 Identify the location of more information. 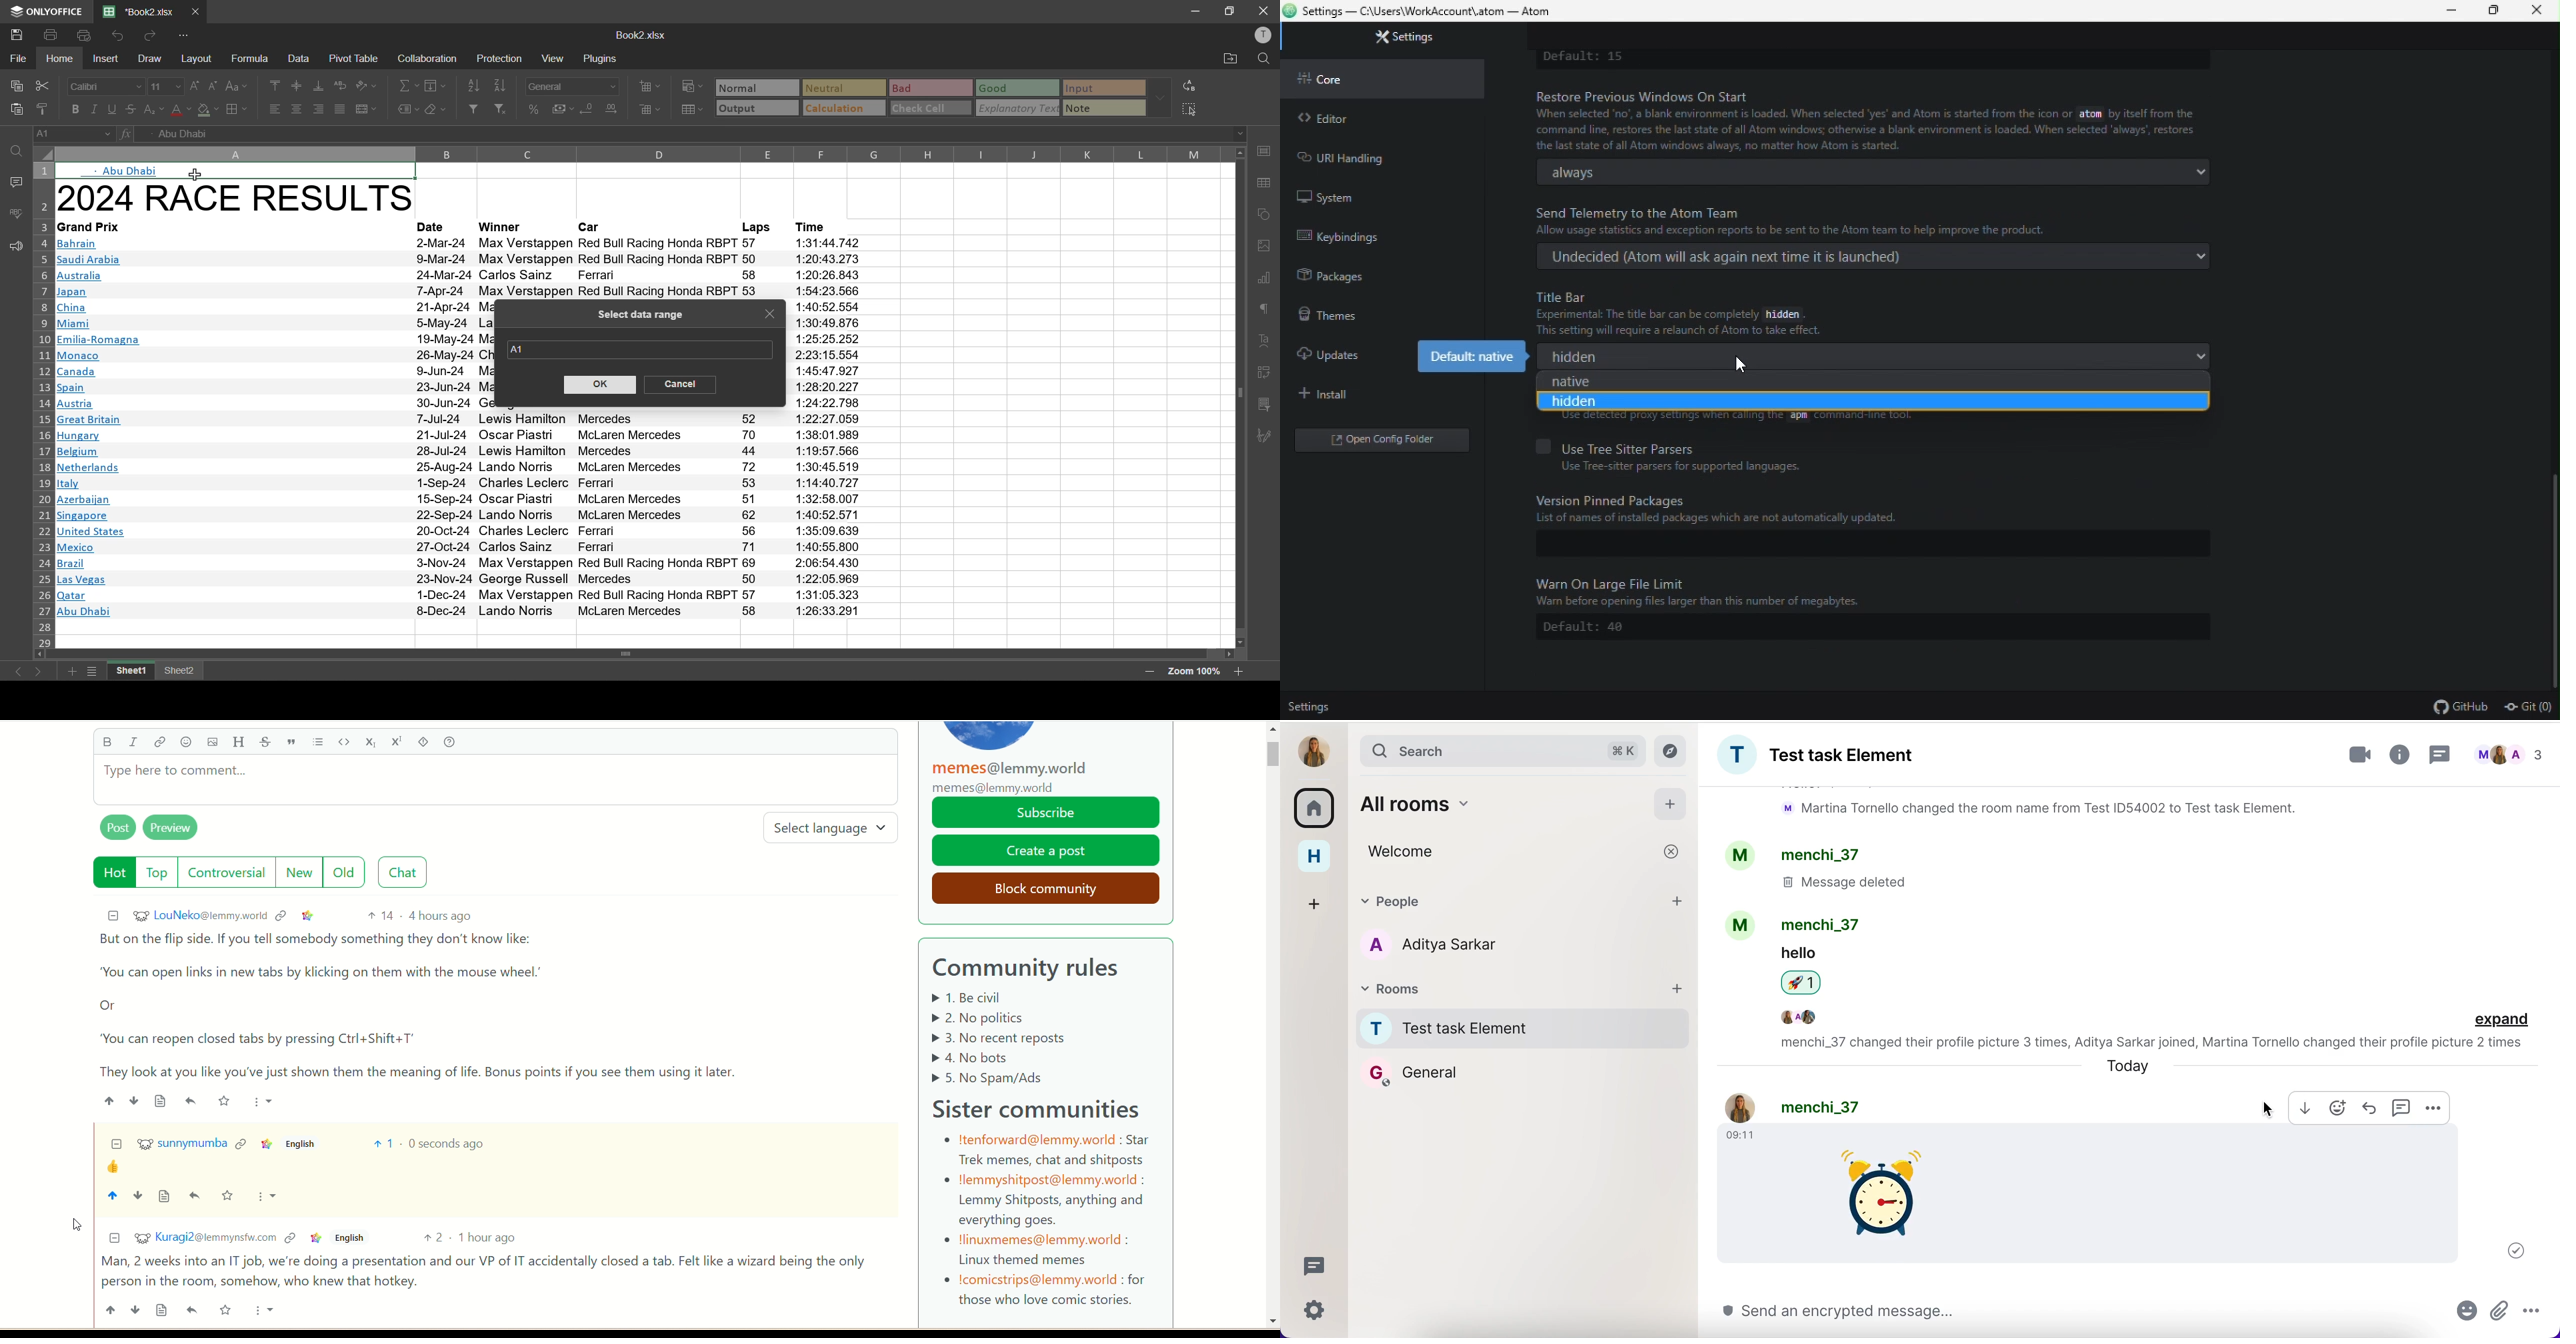
(2401, 756).